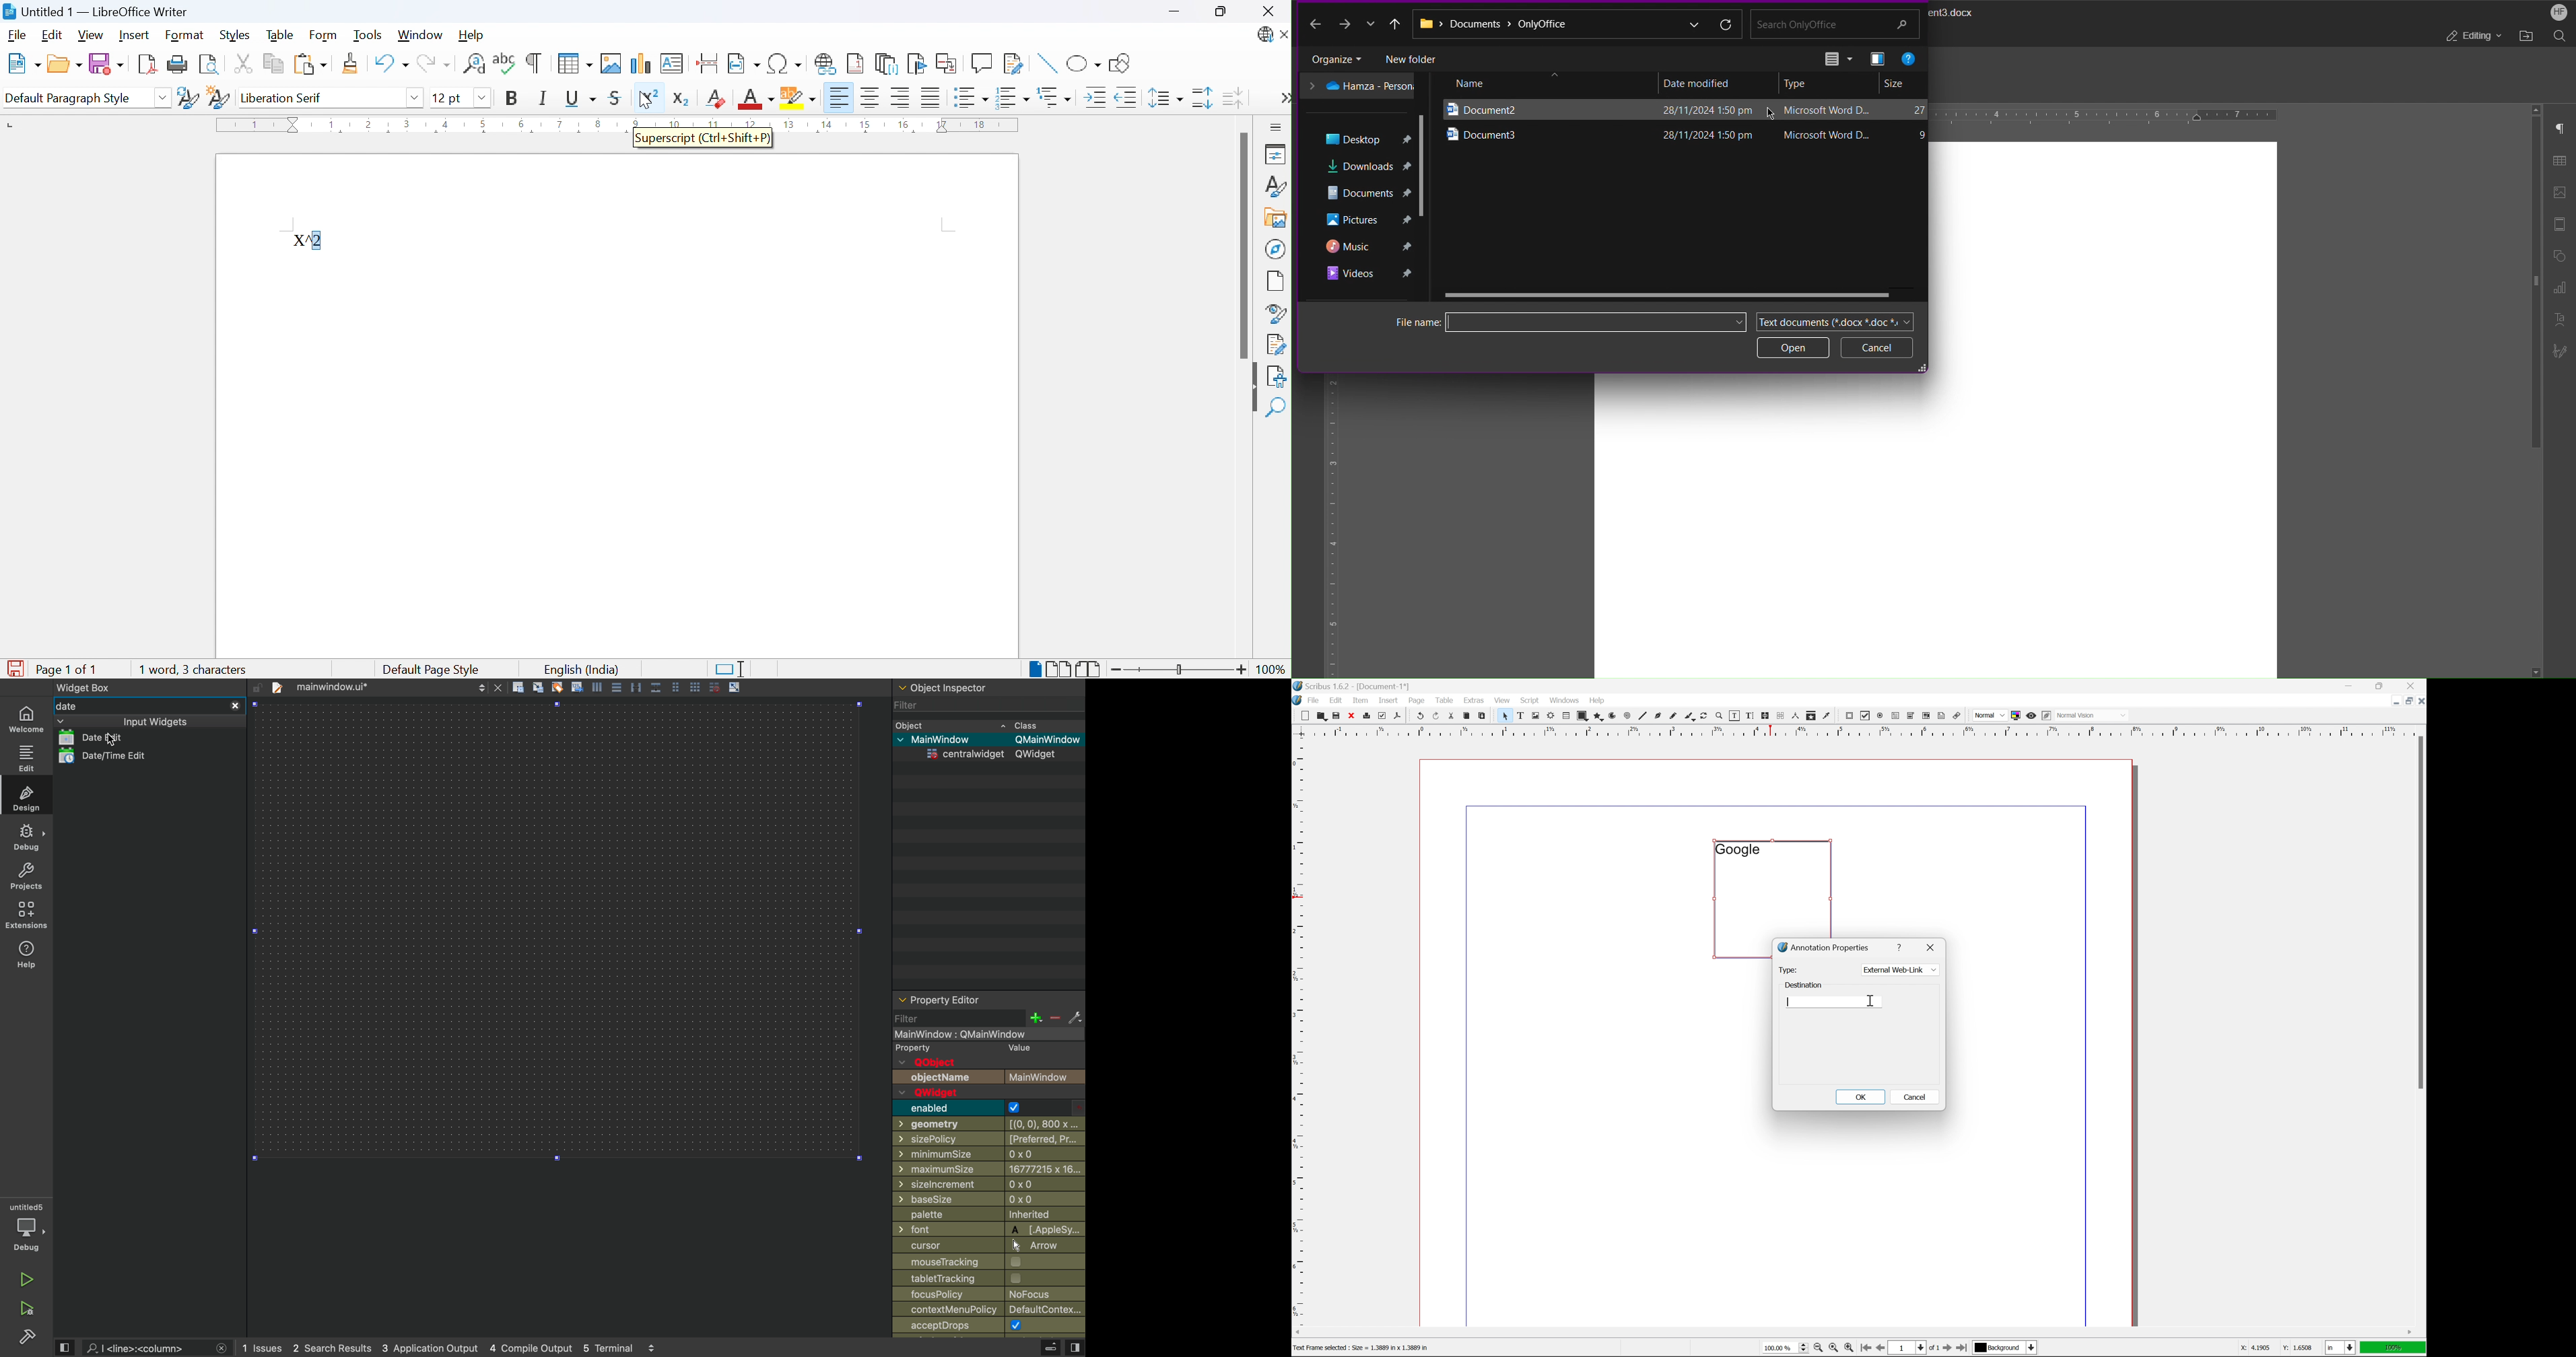  Describe the element at coordinates (1368, 163) in the screenshot. I see `Downloads` at that location.